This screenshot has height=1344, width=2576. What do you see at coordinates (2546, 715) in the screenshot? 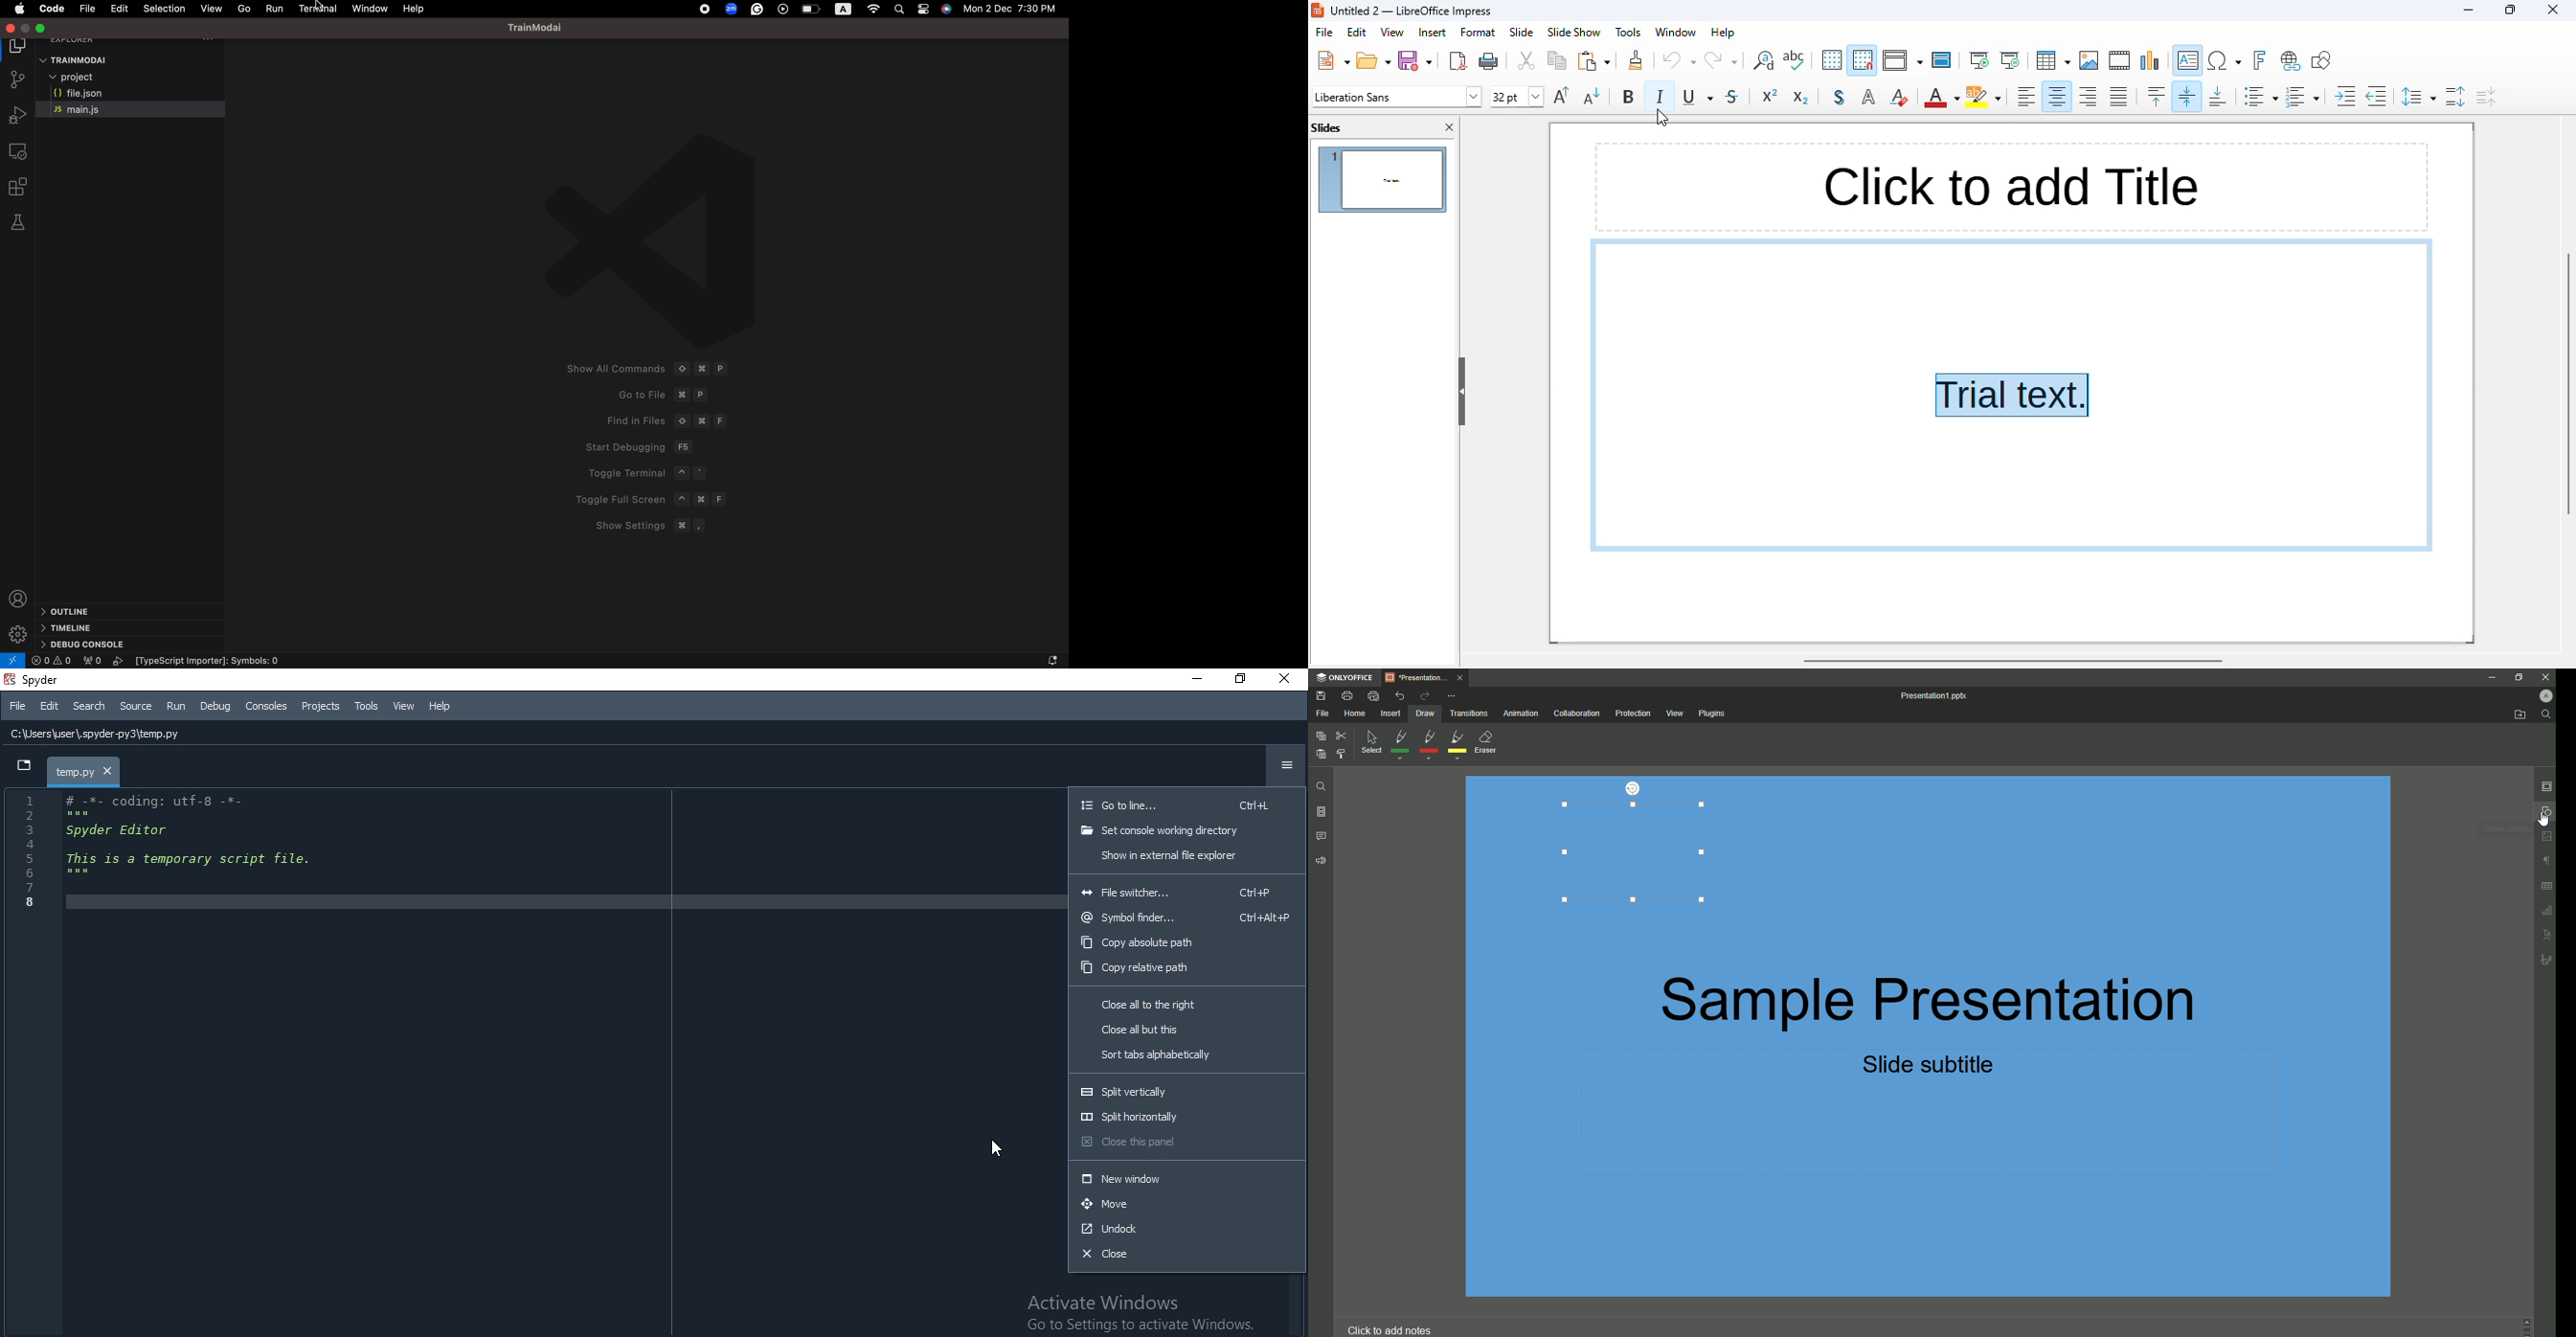
I see `Find` at bounding box center [2546, 715].